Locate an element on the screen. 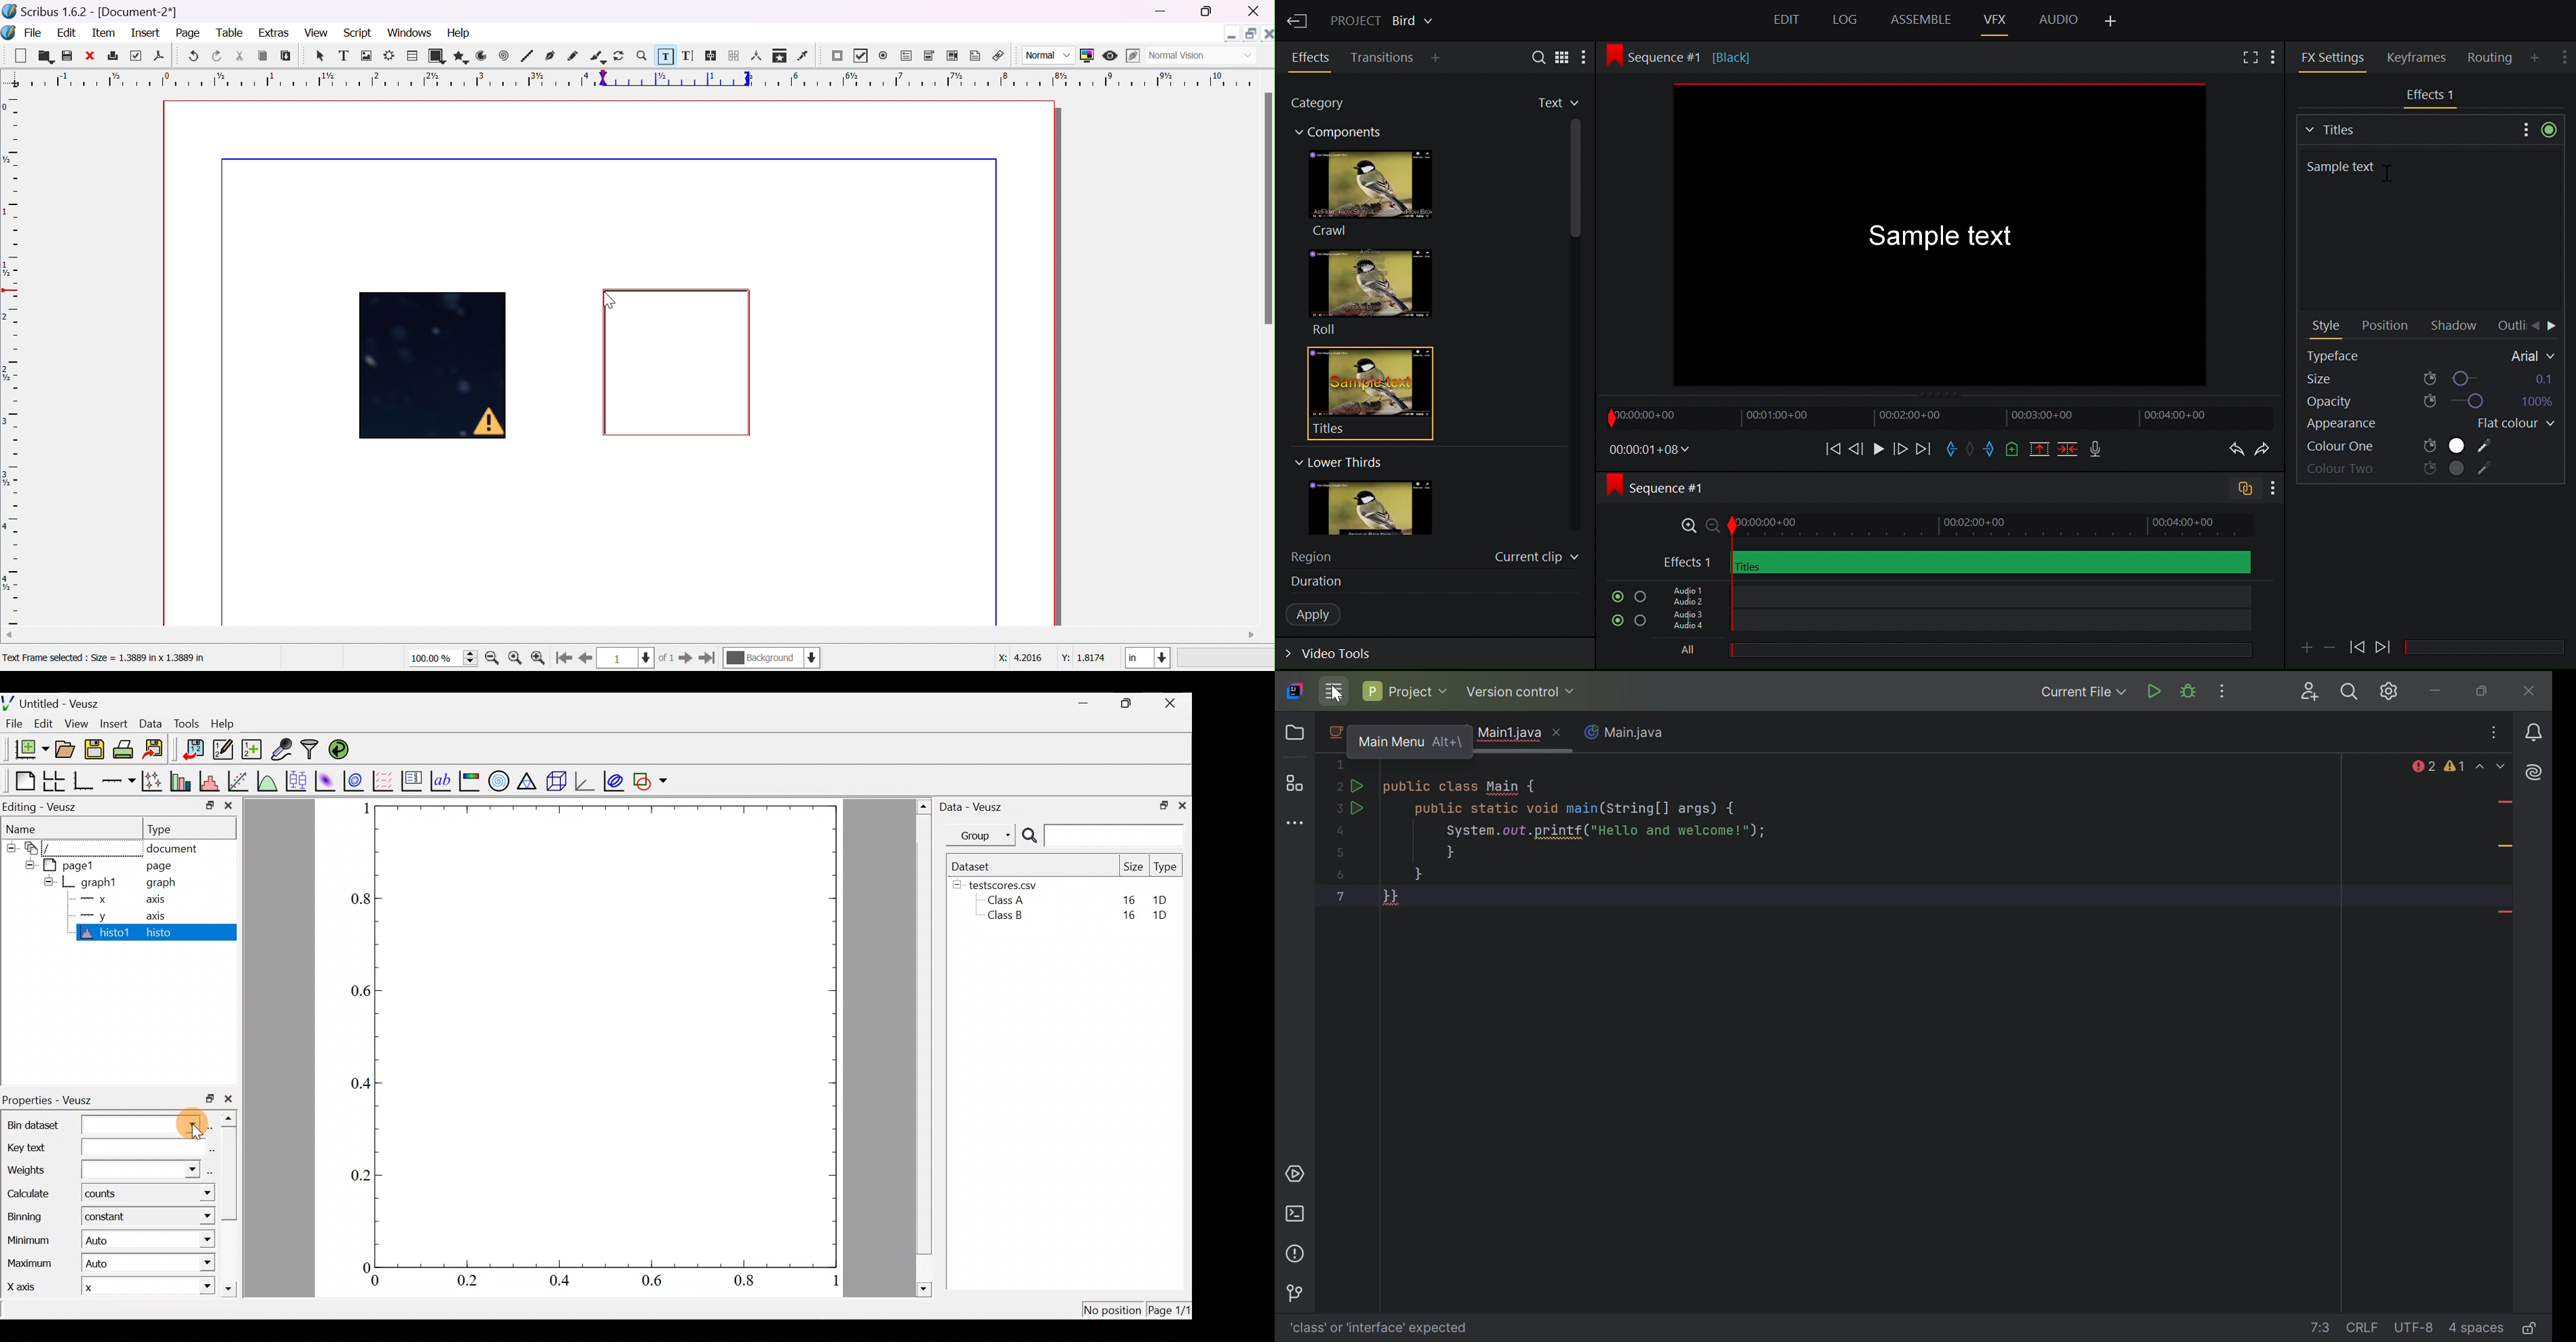 This screenshot has height=1344, width=2576. Terminal is located at coordinates (1297, 1214).